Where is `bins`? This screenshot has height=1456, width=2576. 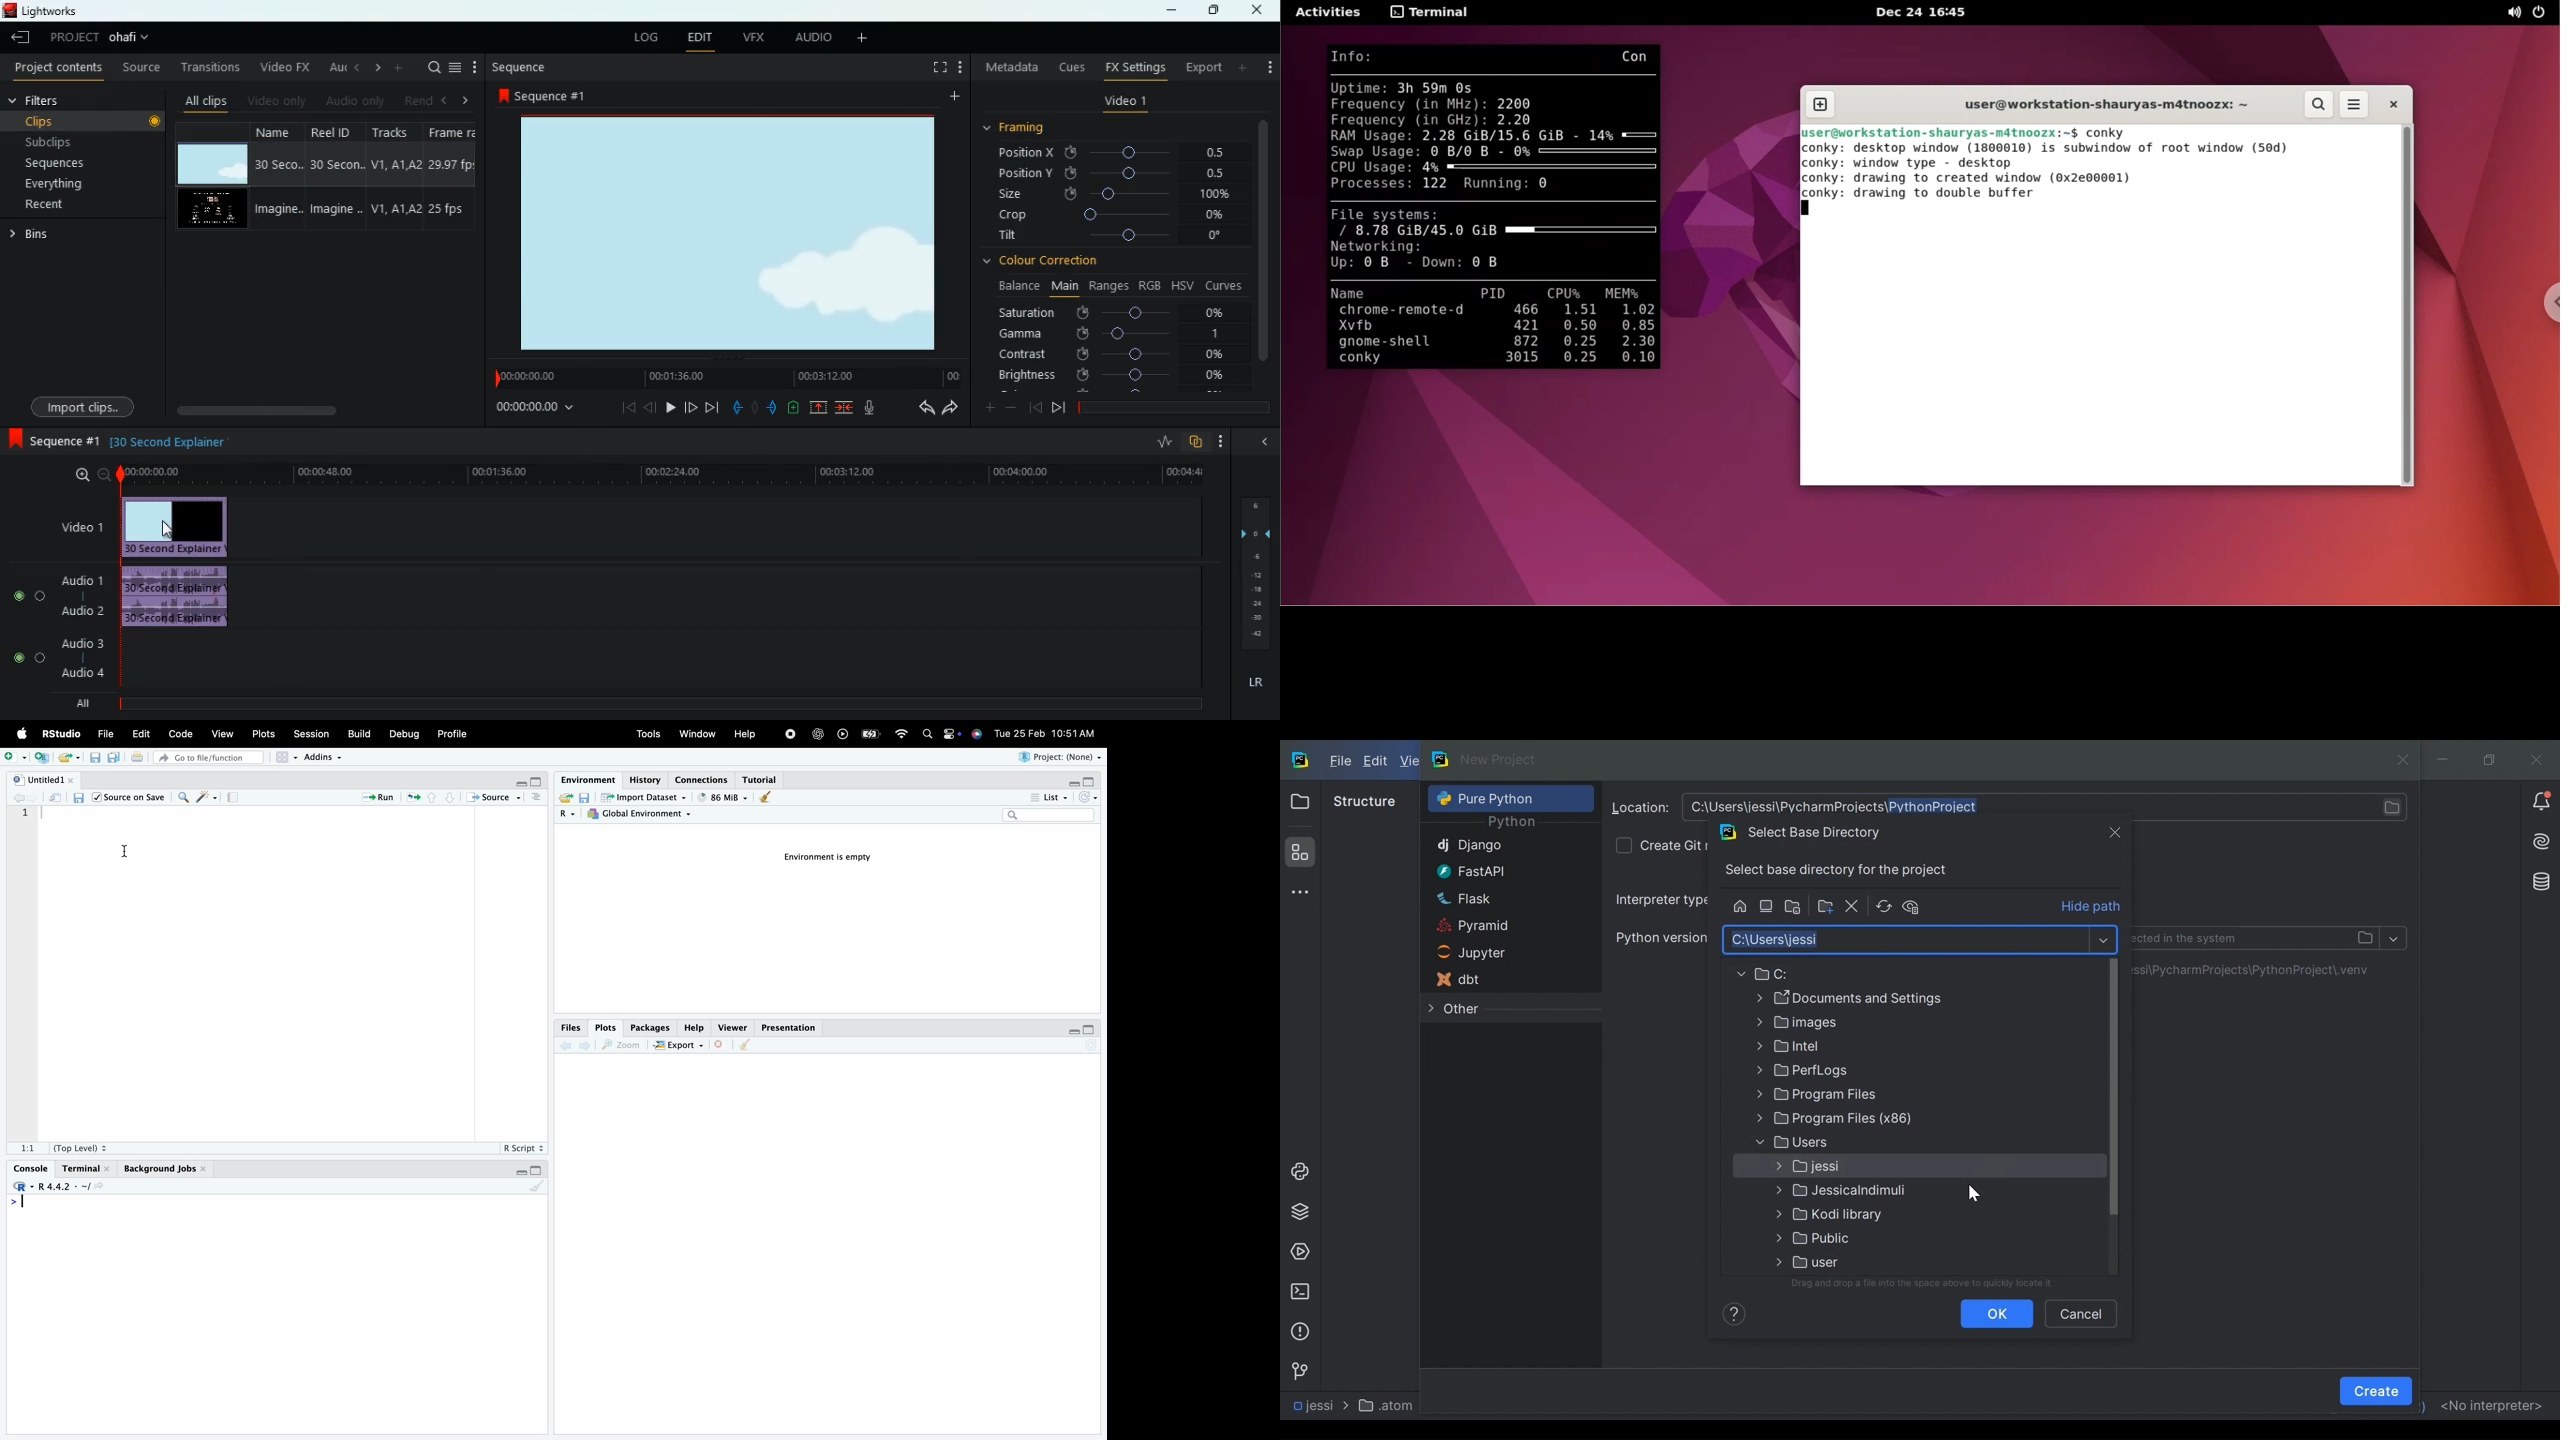
bins is located at coordinates (39, 235).